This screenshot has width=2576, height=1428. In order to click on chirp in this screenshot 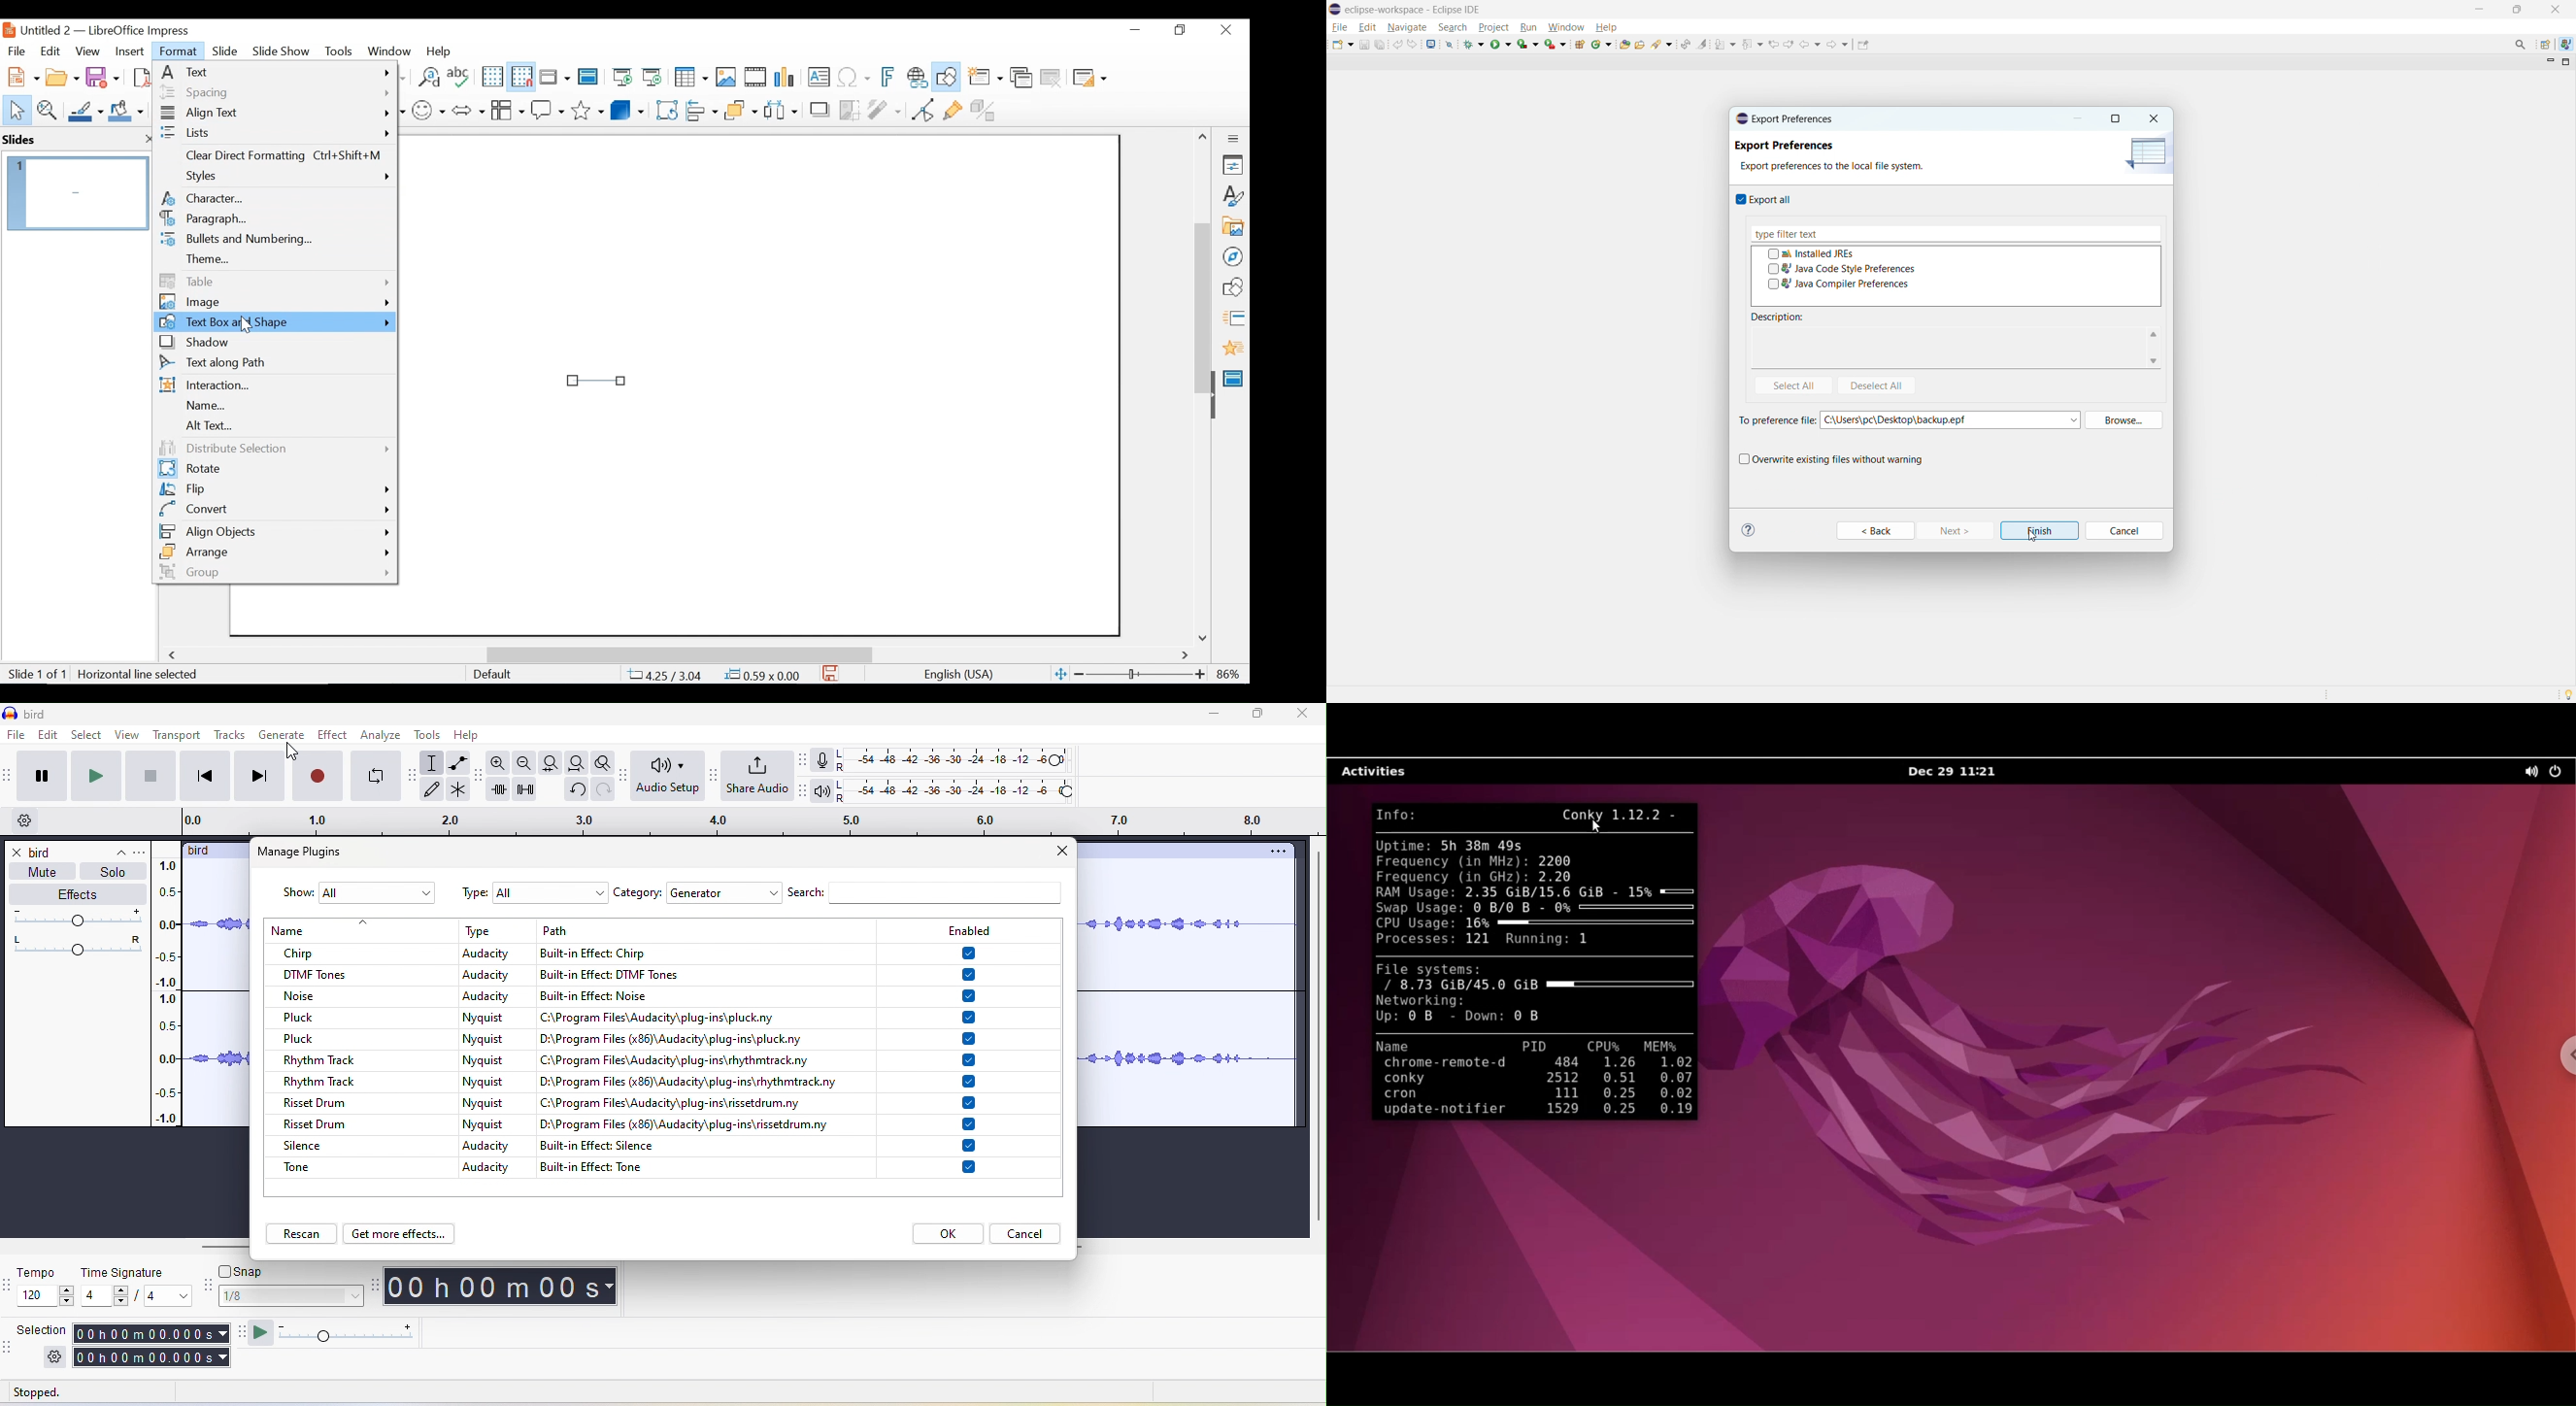, I will do `click(349, 952)`.